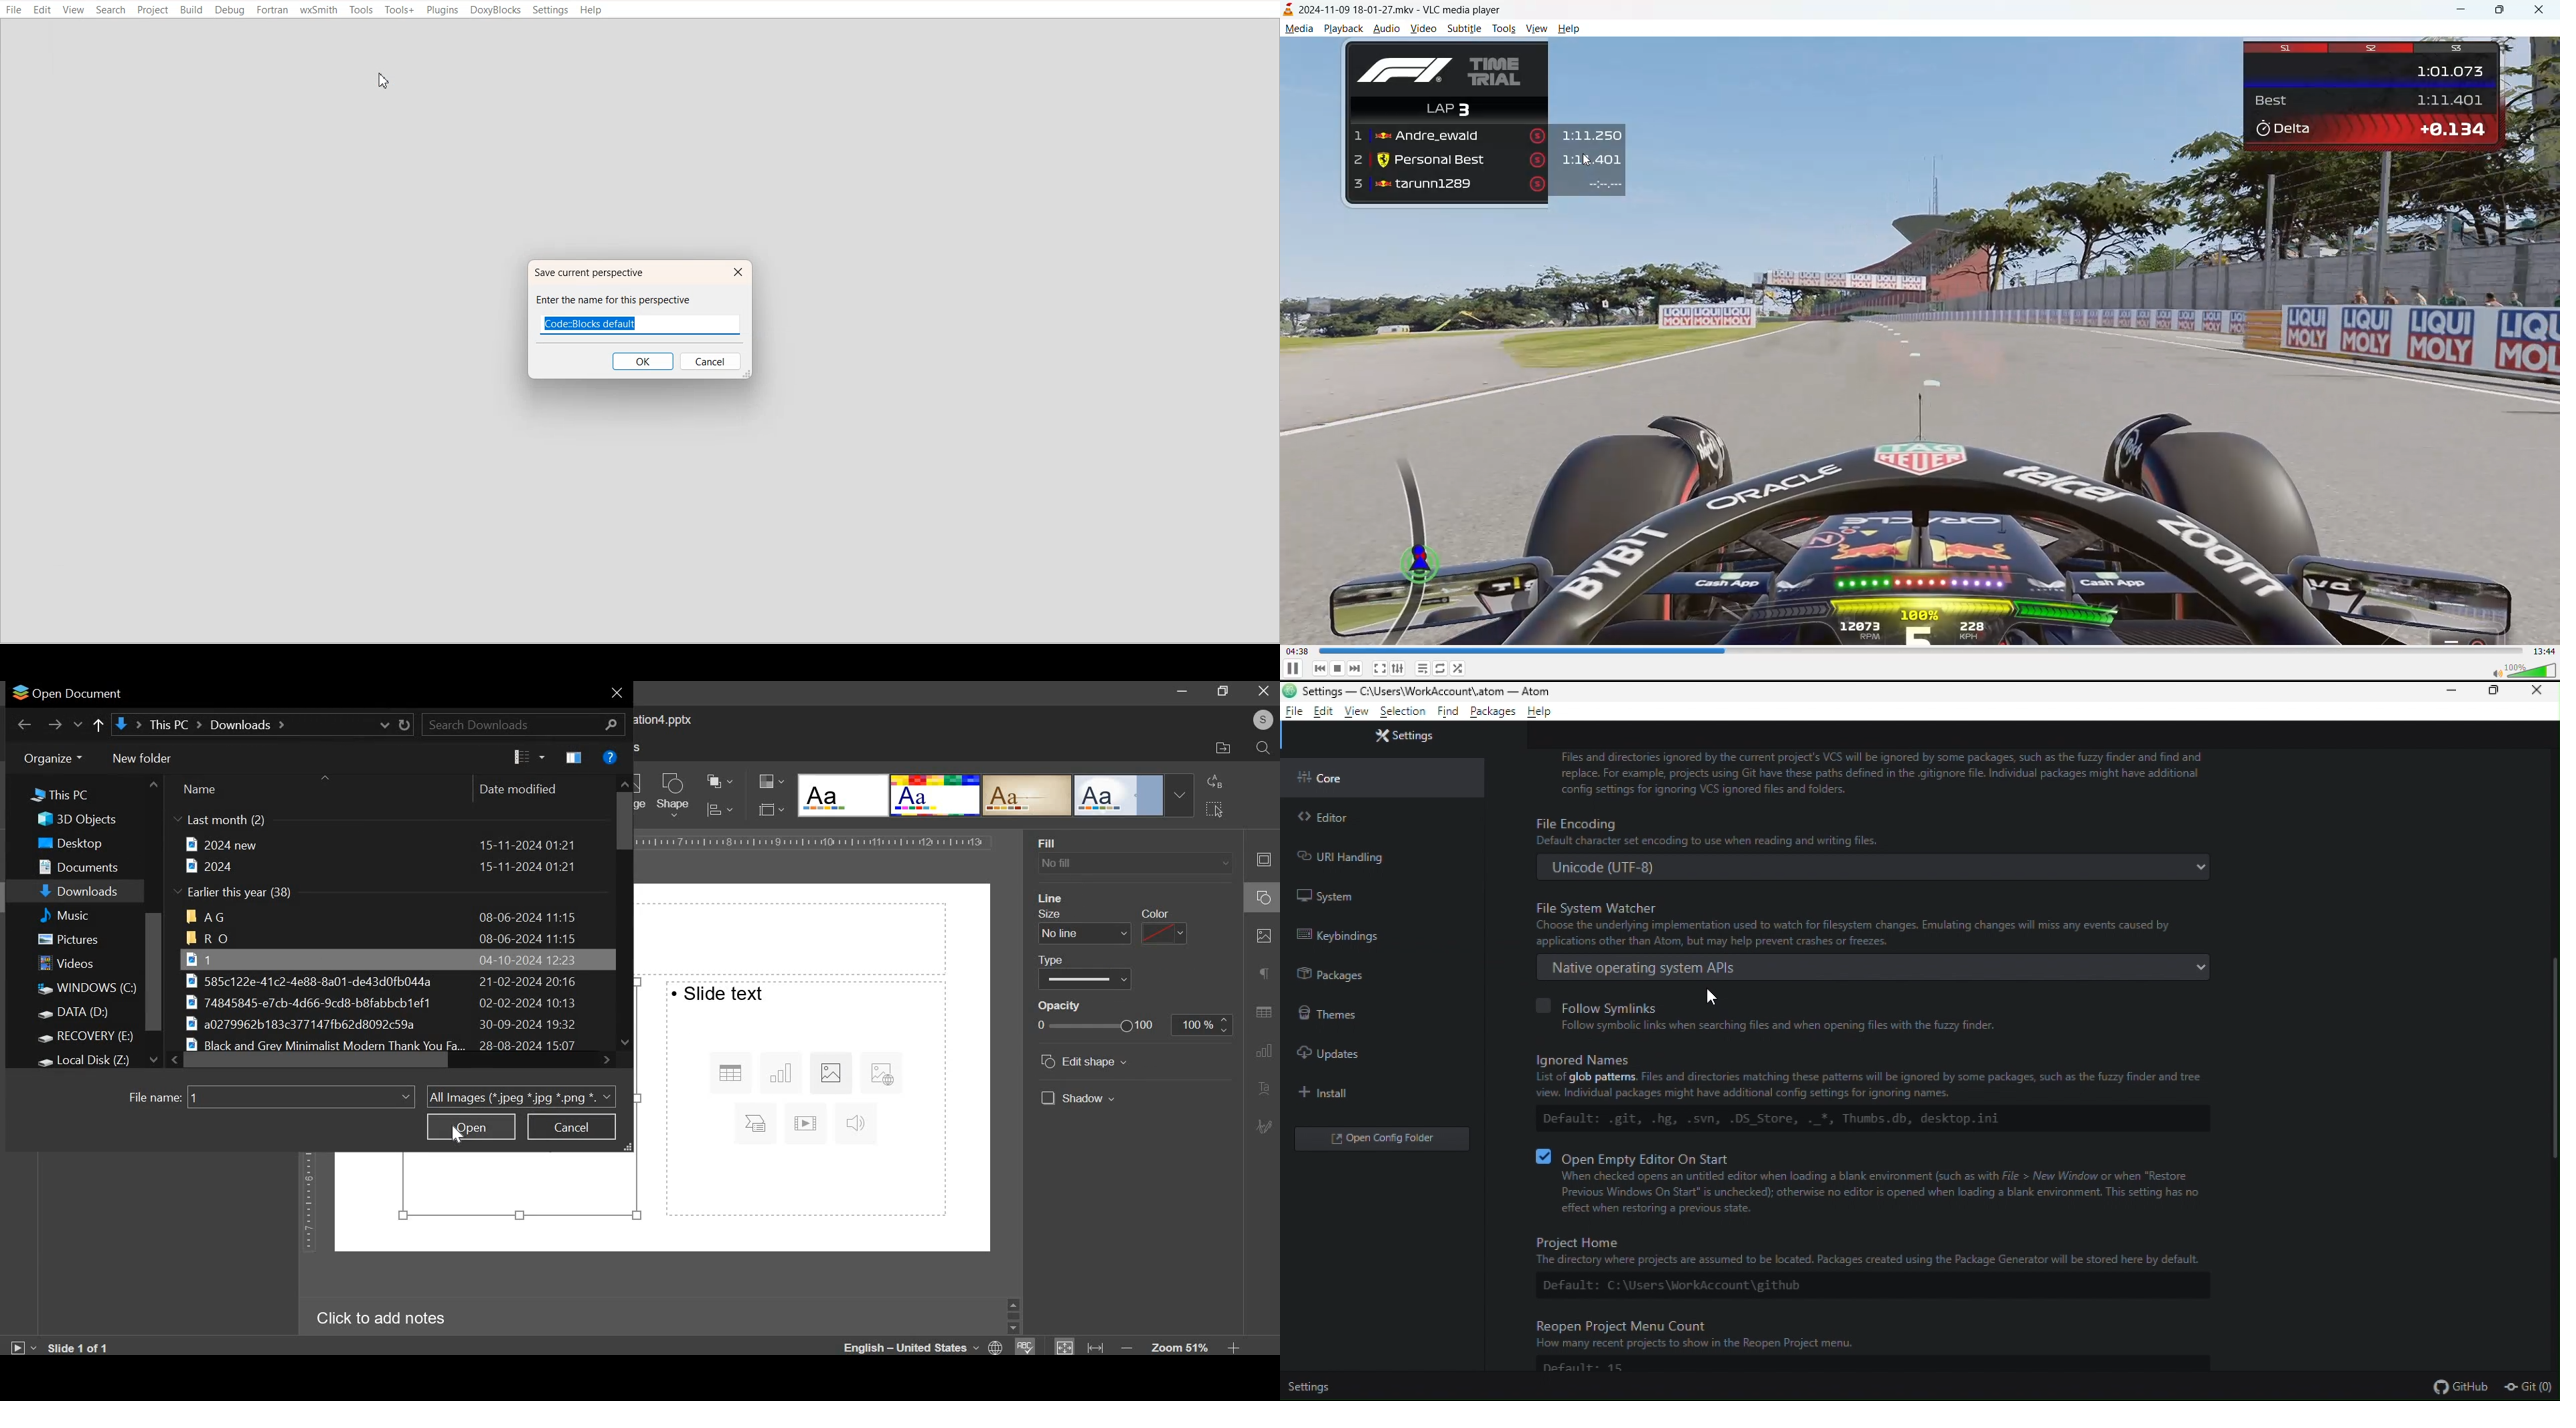 The image size is (2576, 1428). I want to click on design, so click(937, 796).